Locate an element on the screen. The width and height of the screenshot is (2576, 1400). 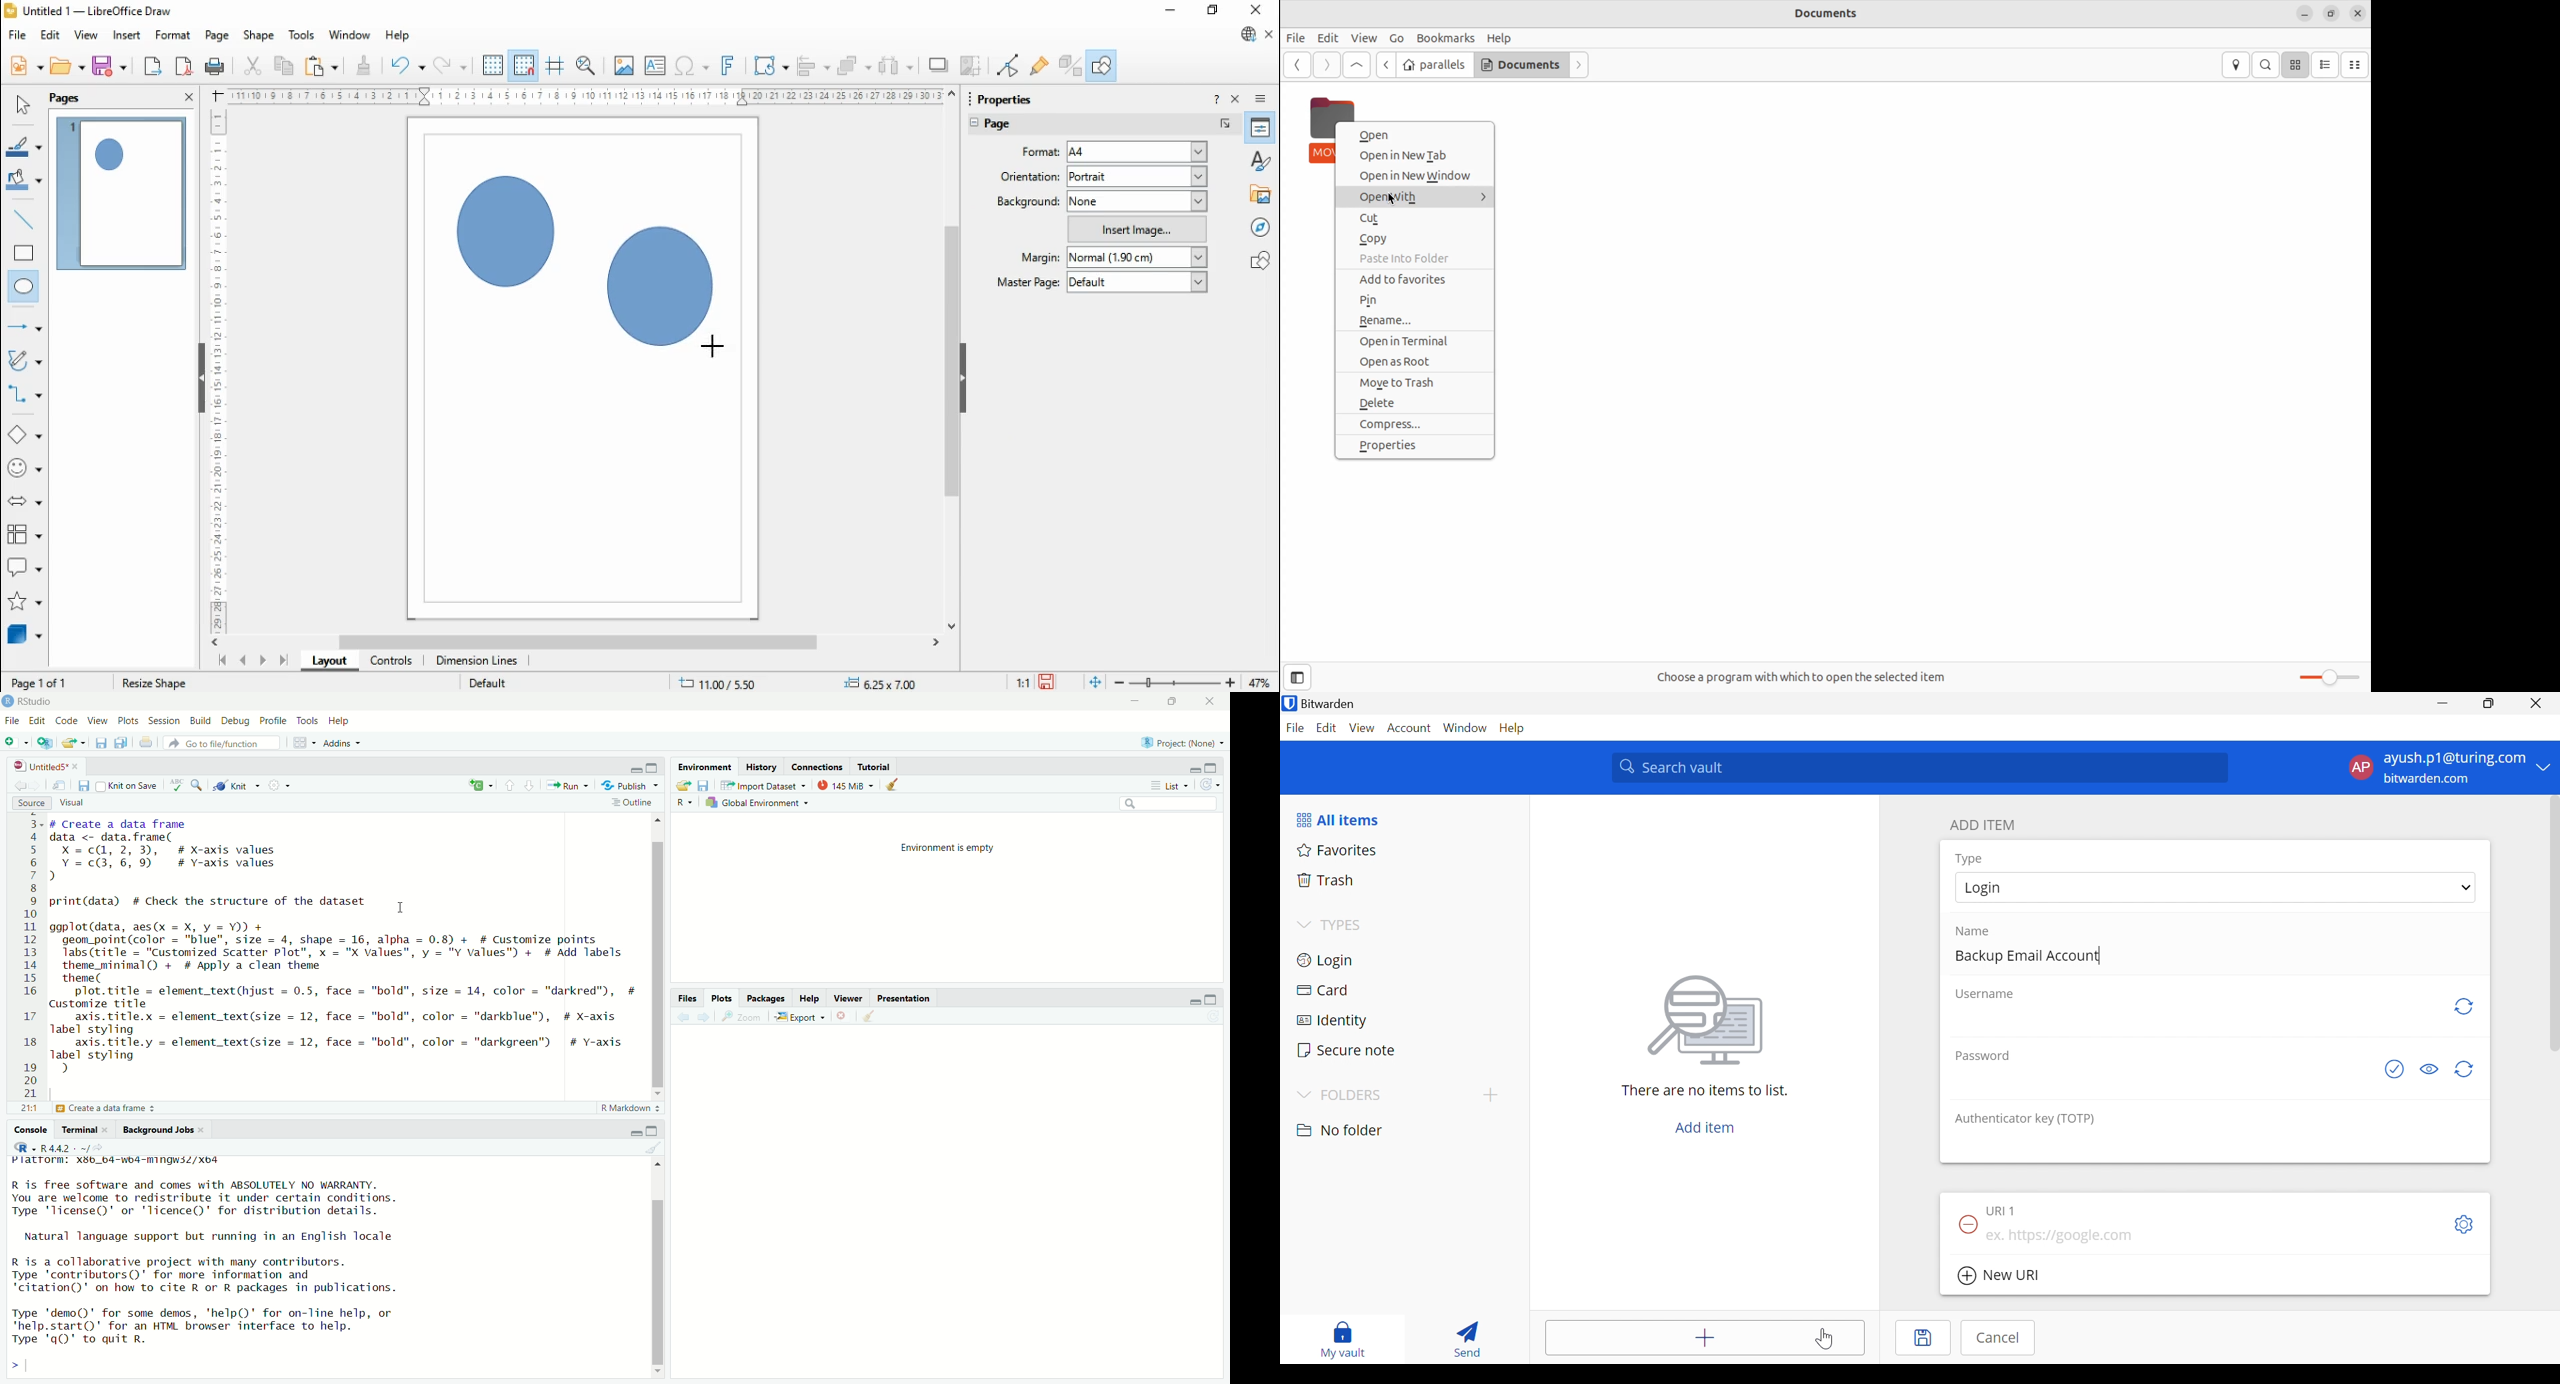
insert image is located at coordinates (1138, 228).